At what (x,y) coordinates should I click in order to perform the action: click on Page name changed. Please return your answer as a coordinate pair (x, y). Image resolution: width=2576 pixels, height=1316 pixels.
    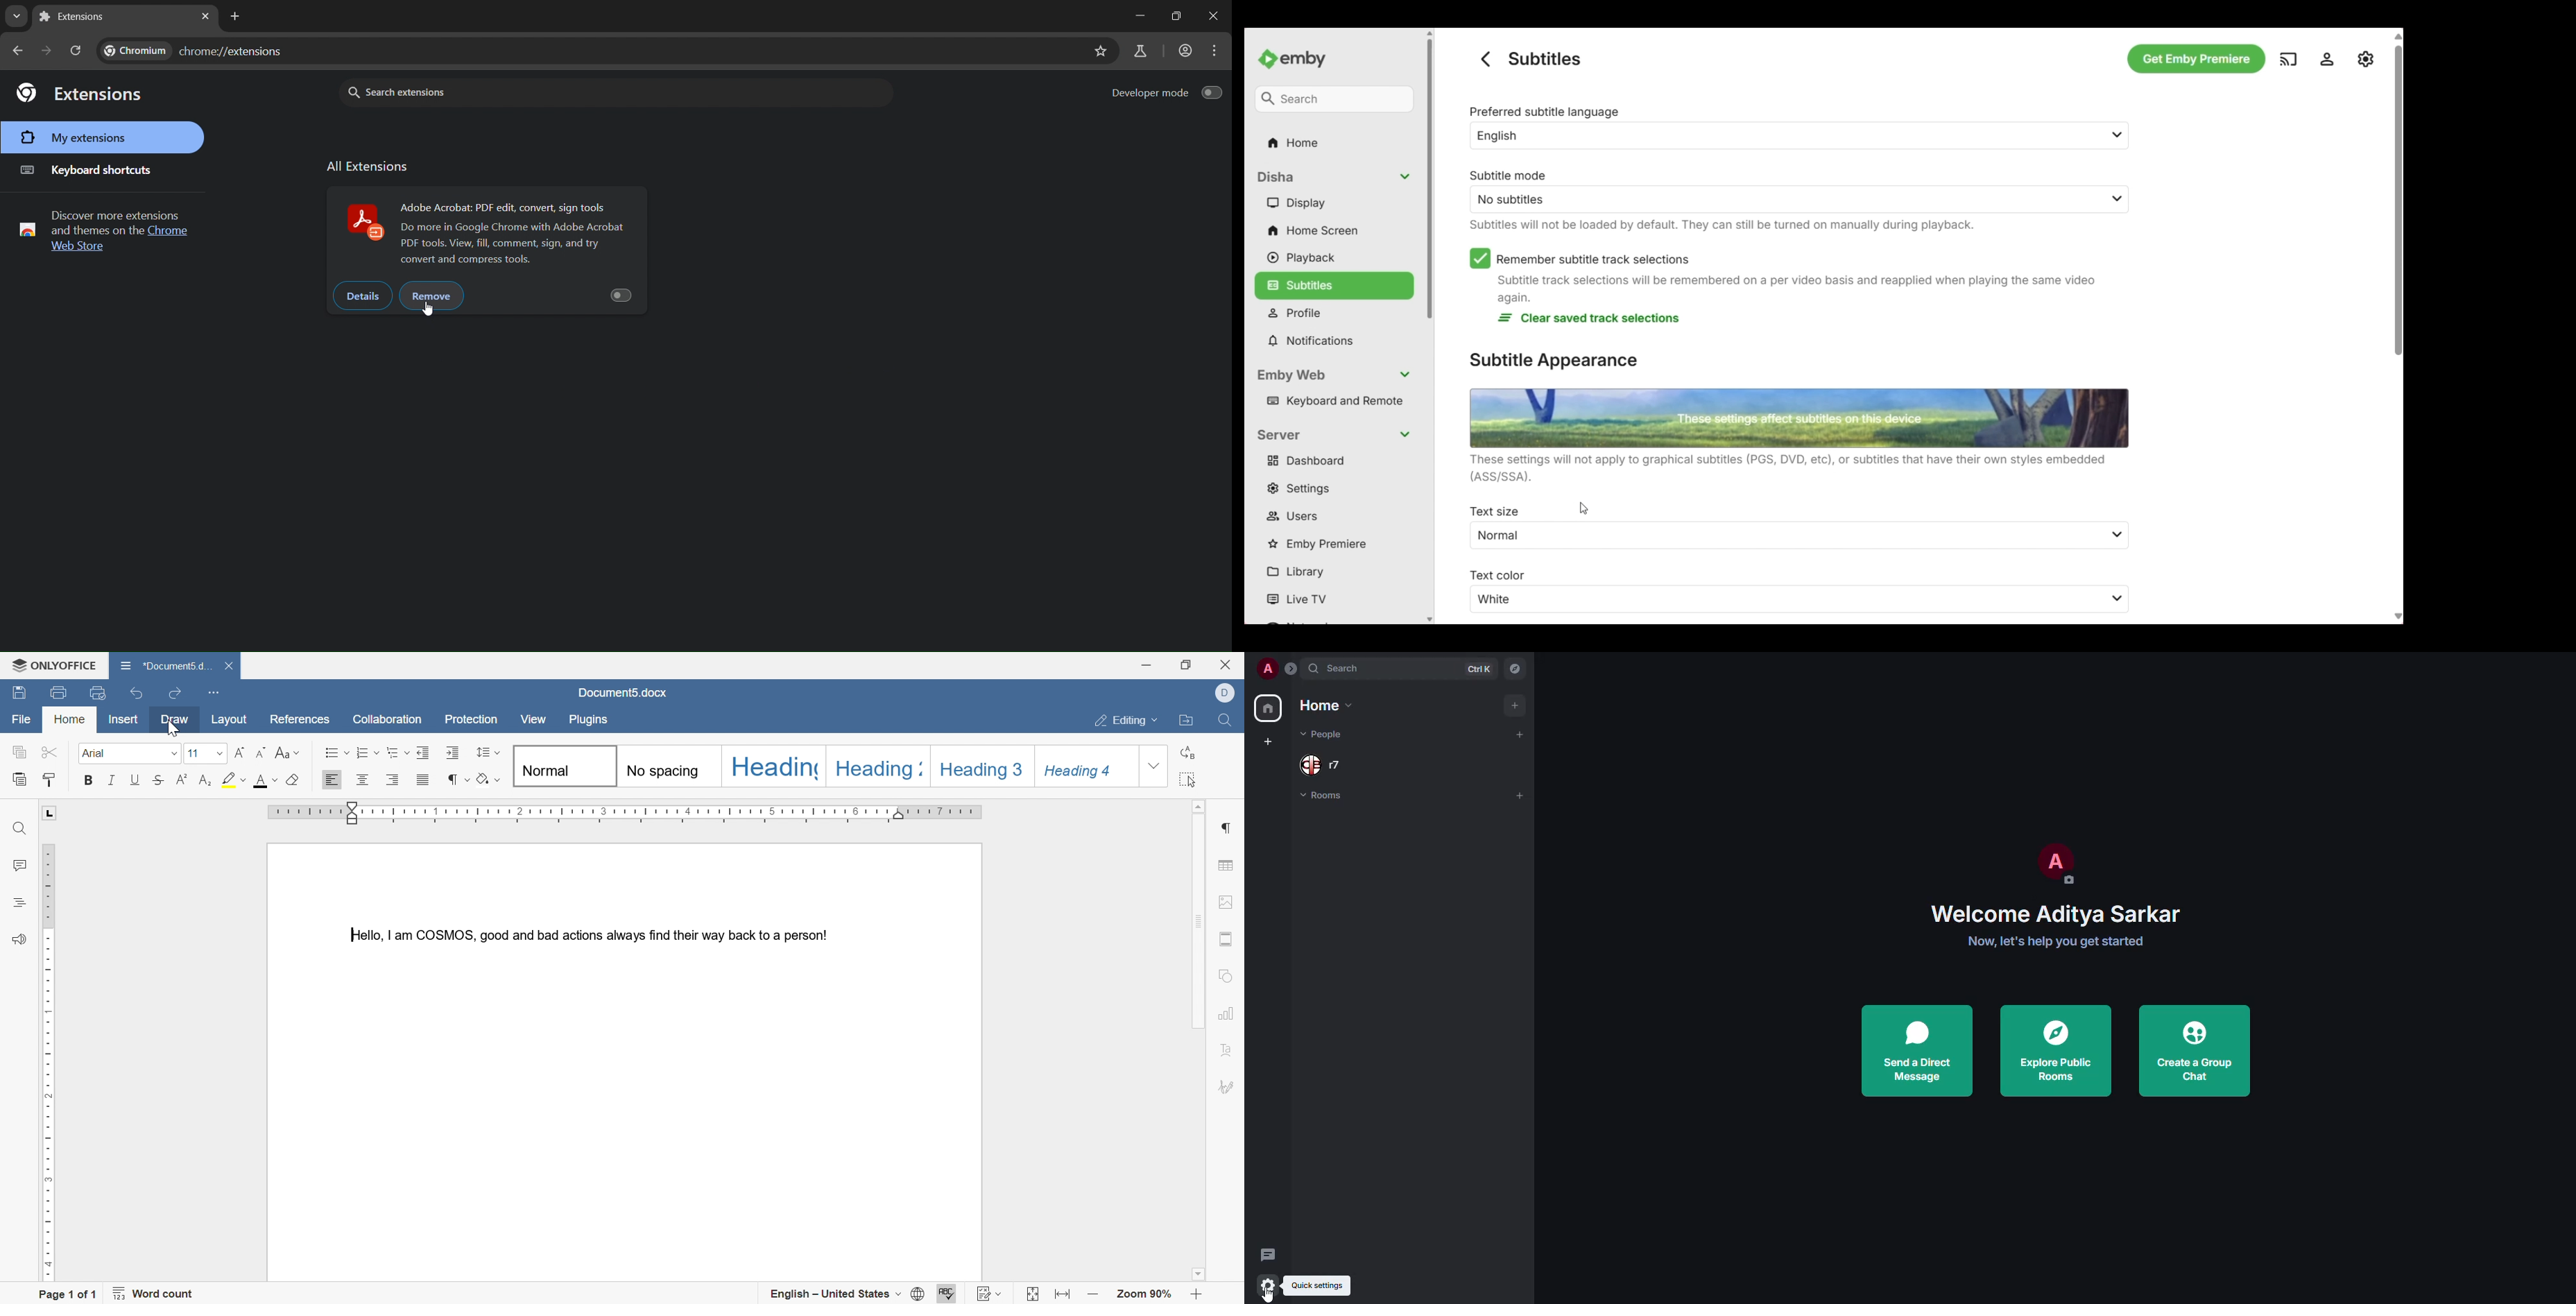
    Looking at the image, I should click on (1544, 59).